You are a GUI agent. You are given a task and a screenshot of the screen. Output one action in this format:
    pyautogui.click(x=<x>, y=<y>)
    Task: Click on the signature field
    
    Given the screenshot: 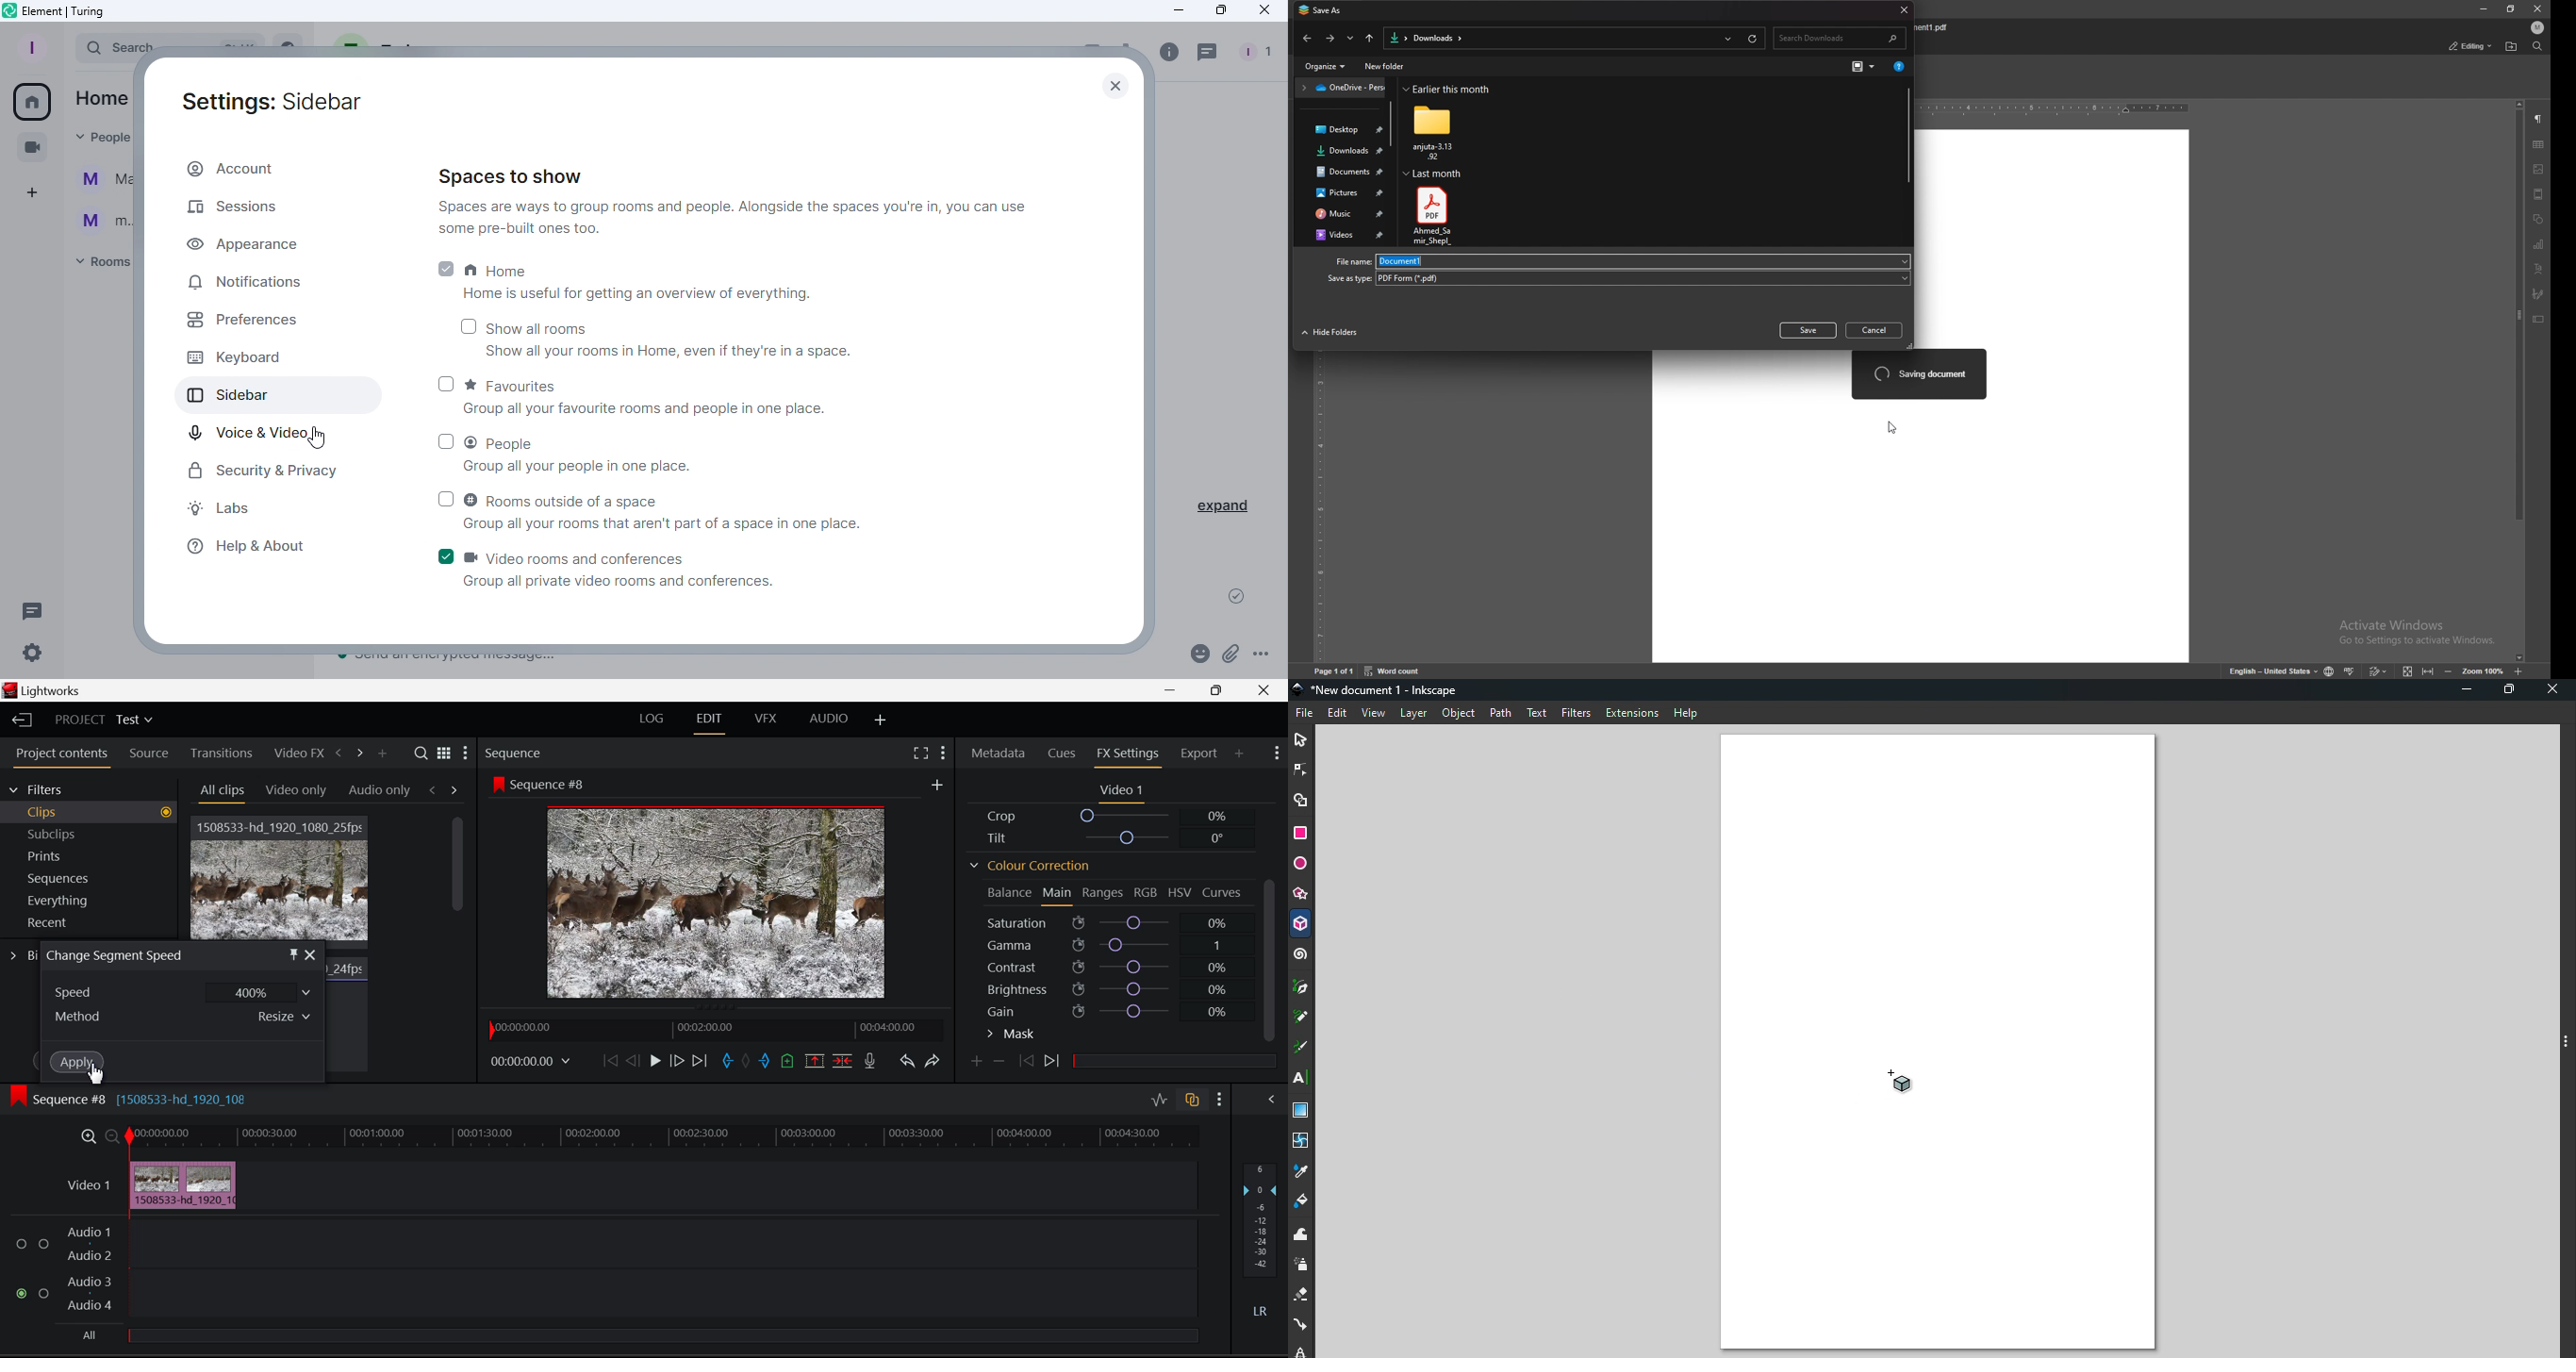 What is the action you would take?
    pyautogui.click(x=2539, y=293)
    